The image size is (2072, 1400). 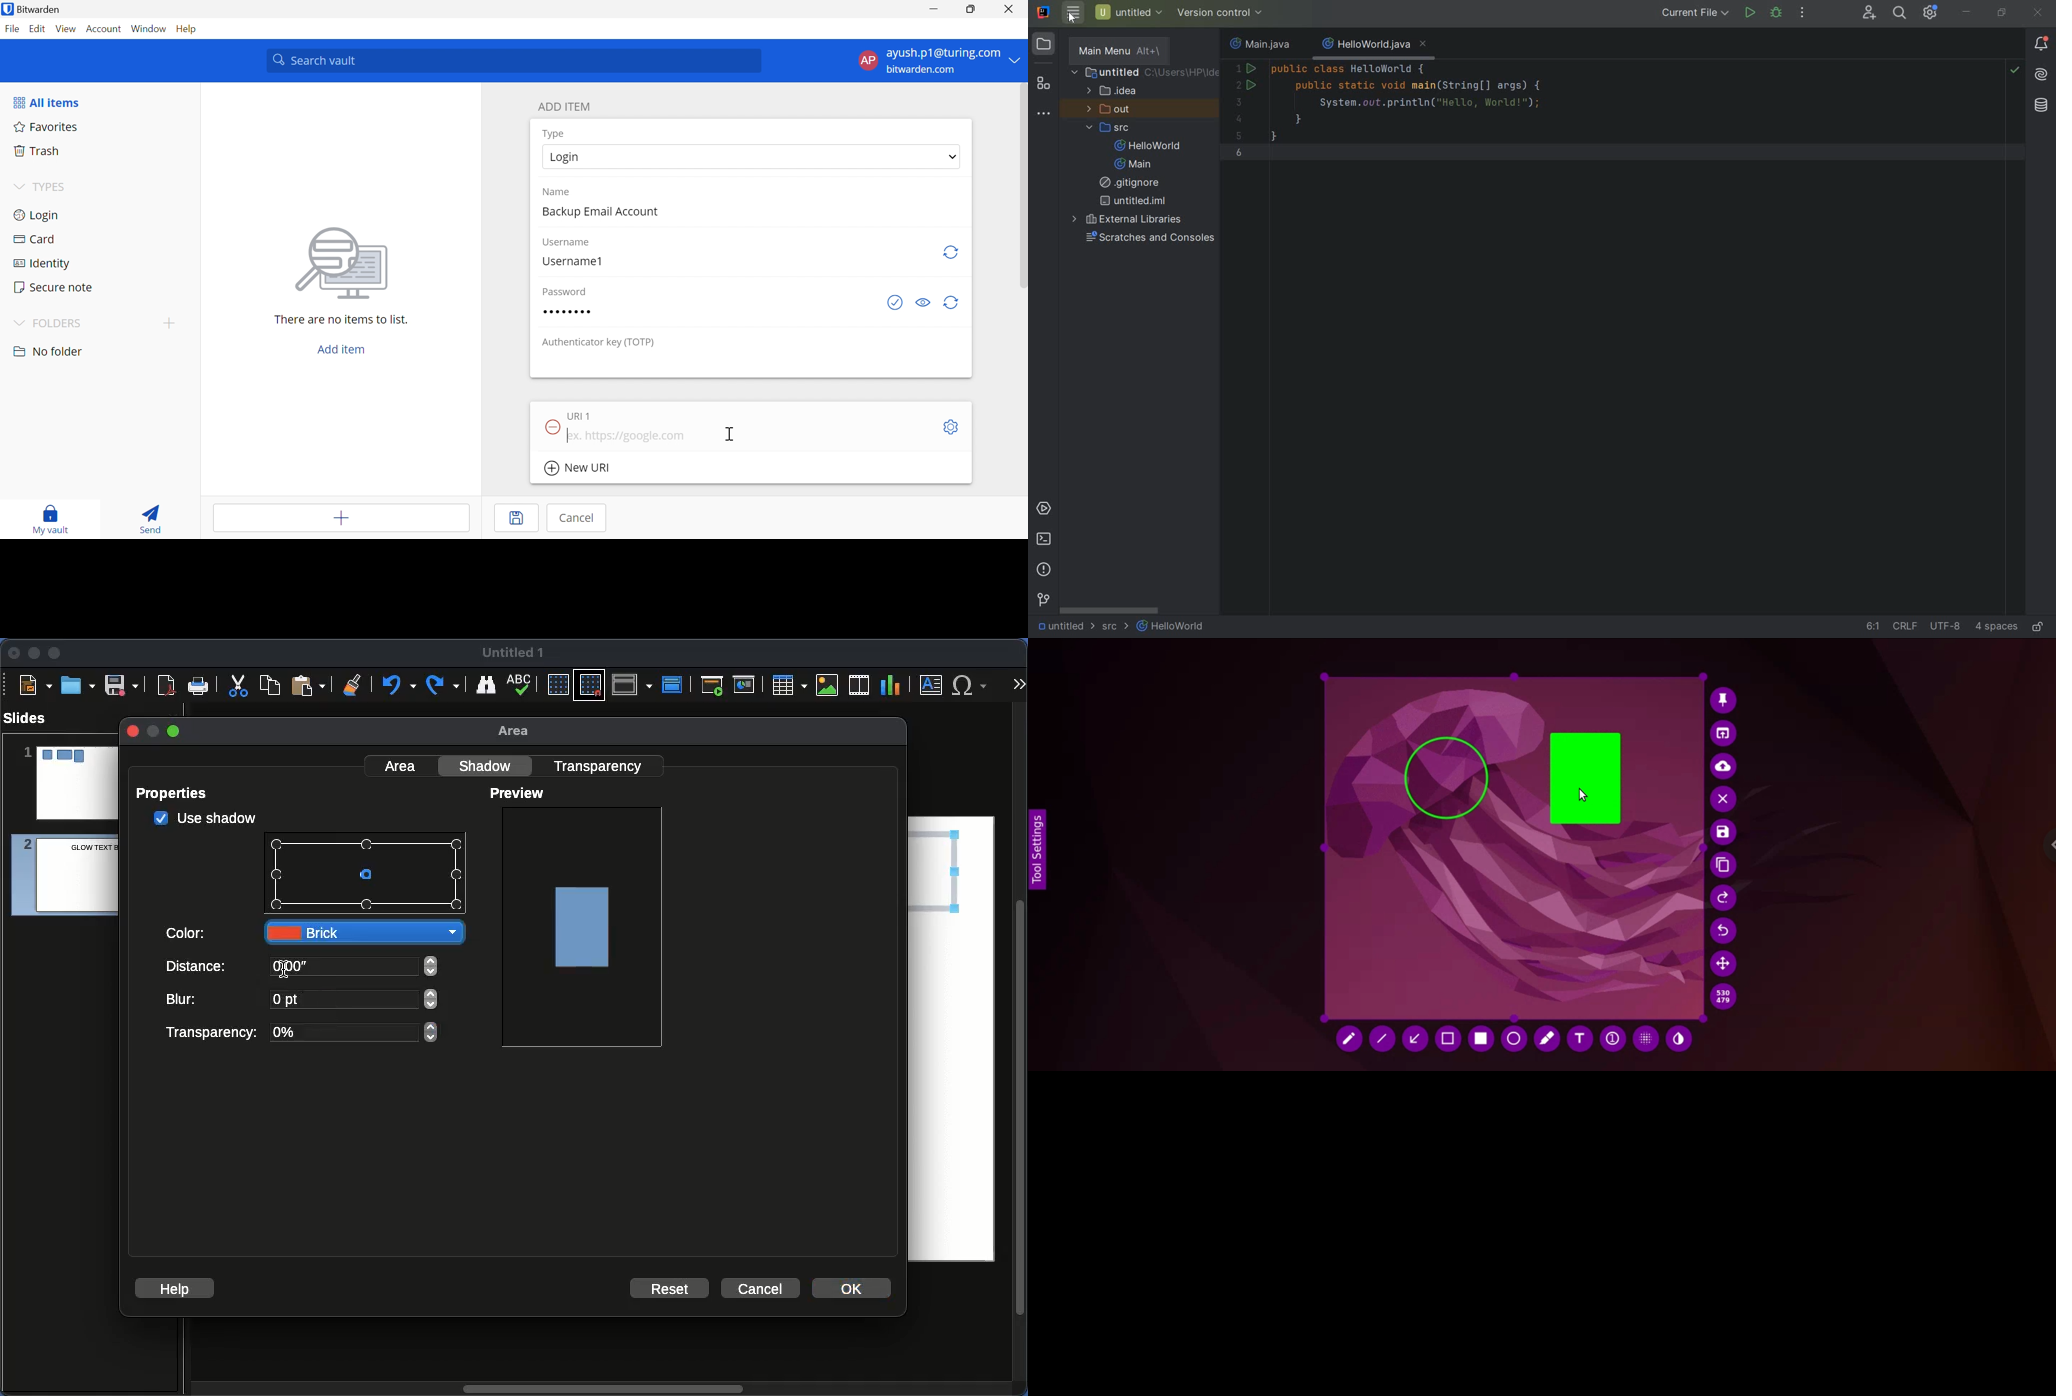 I want to click on Slides, so click(x=31, y=718).